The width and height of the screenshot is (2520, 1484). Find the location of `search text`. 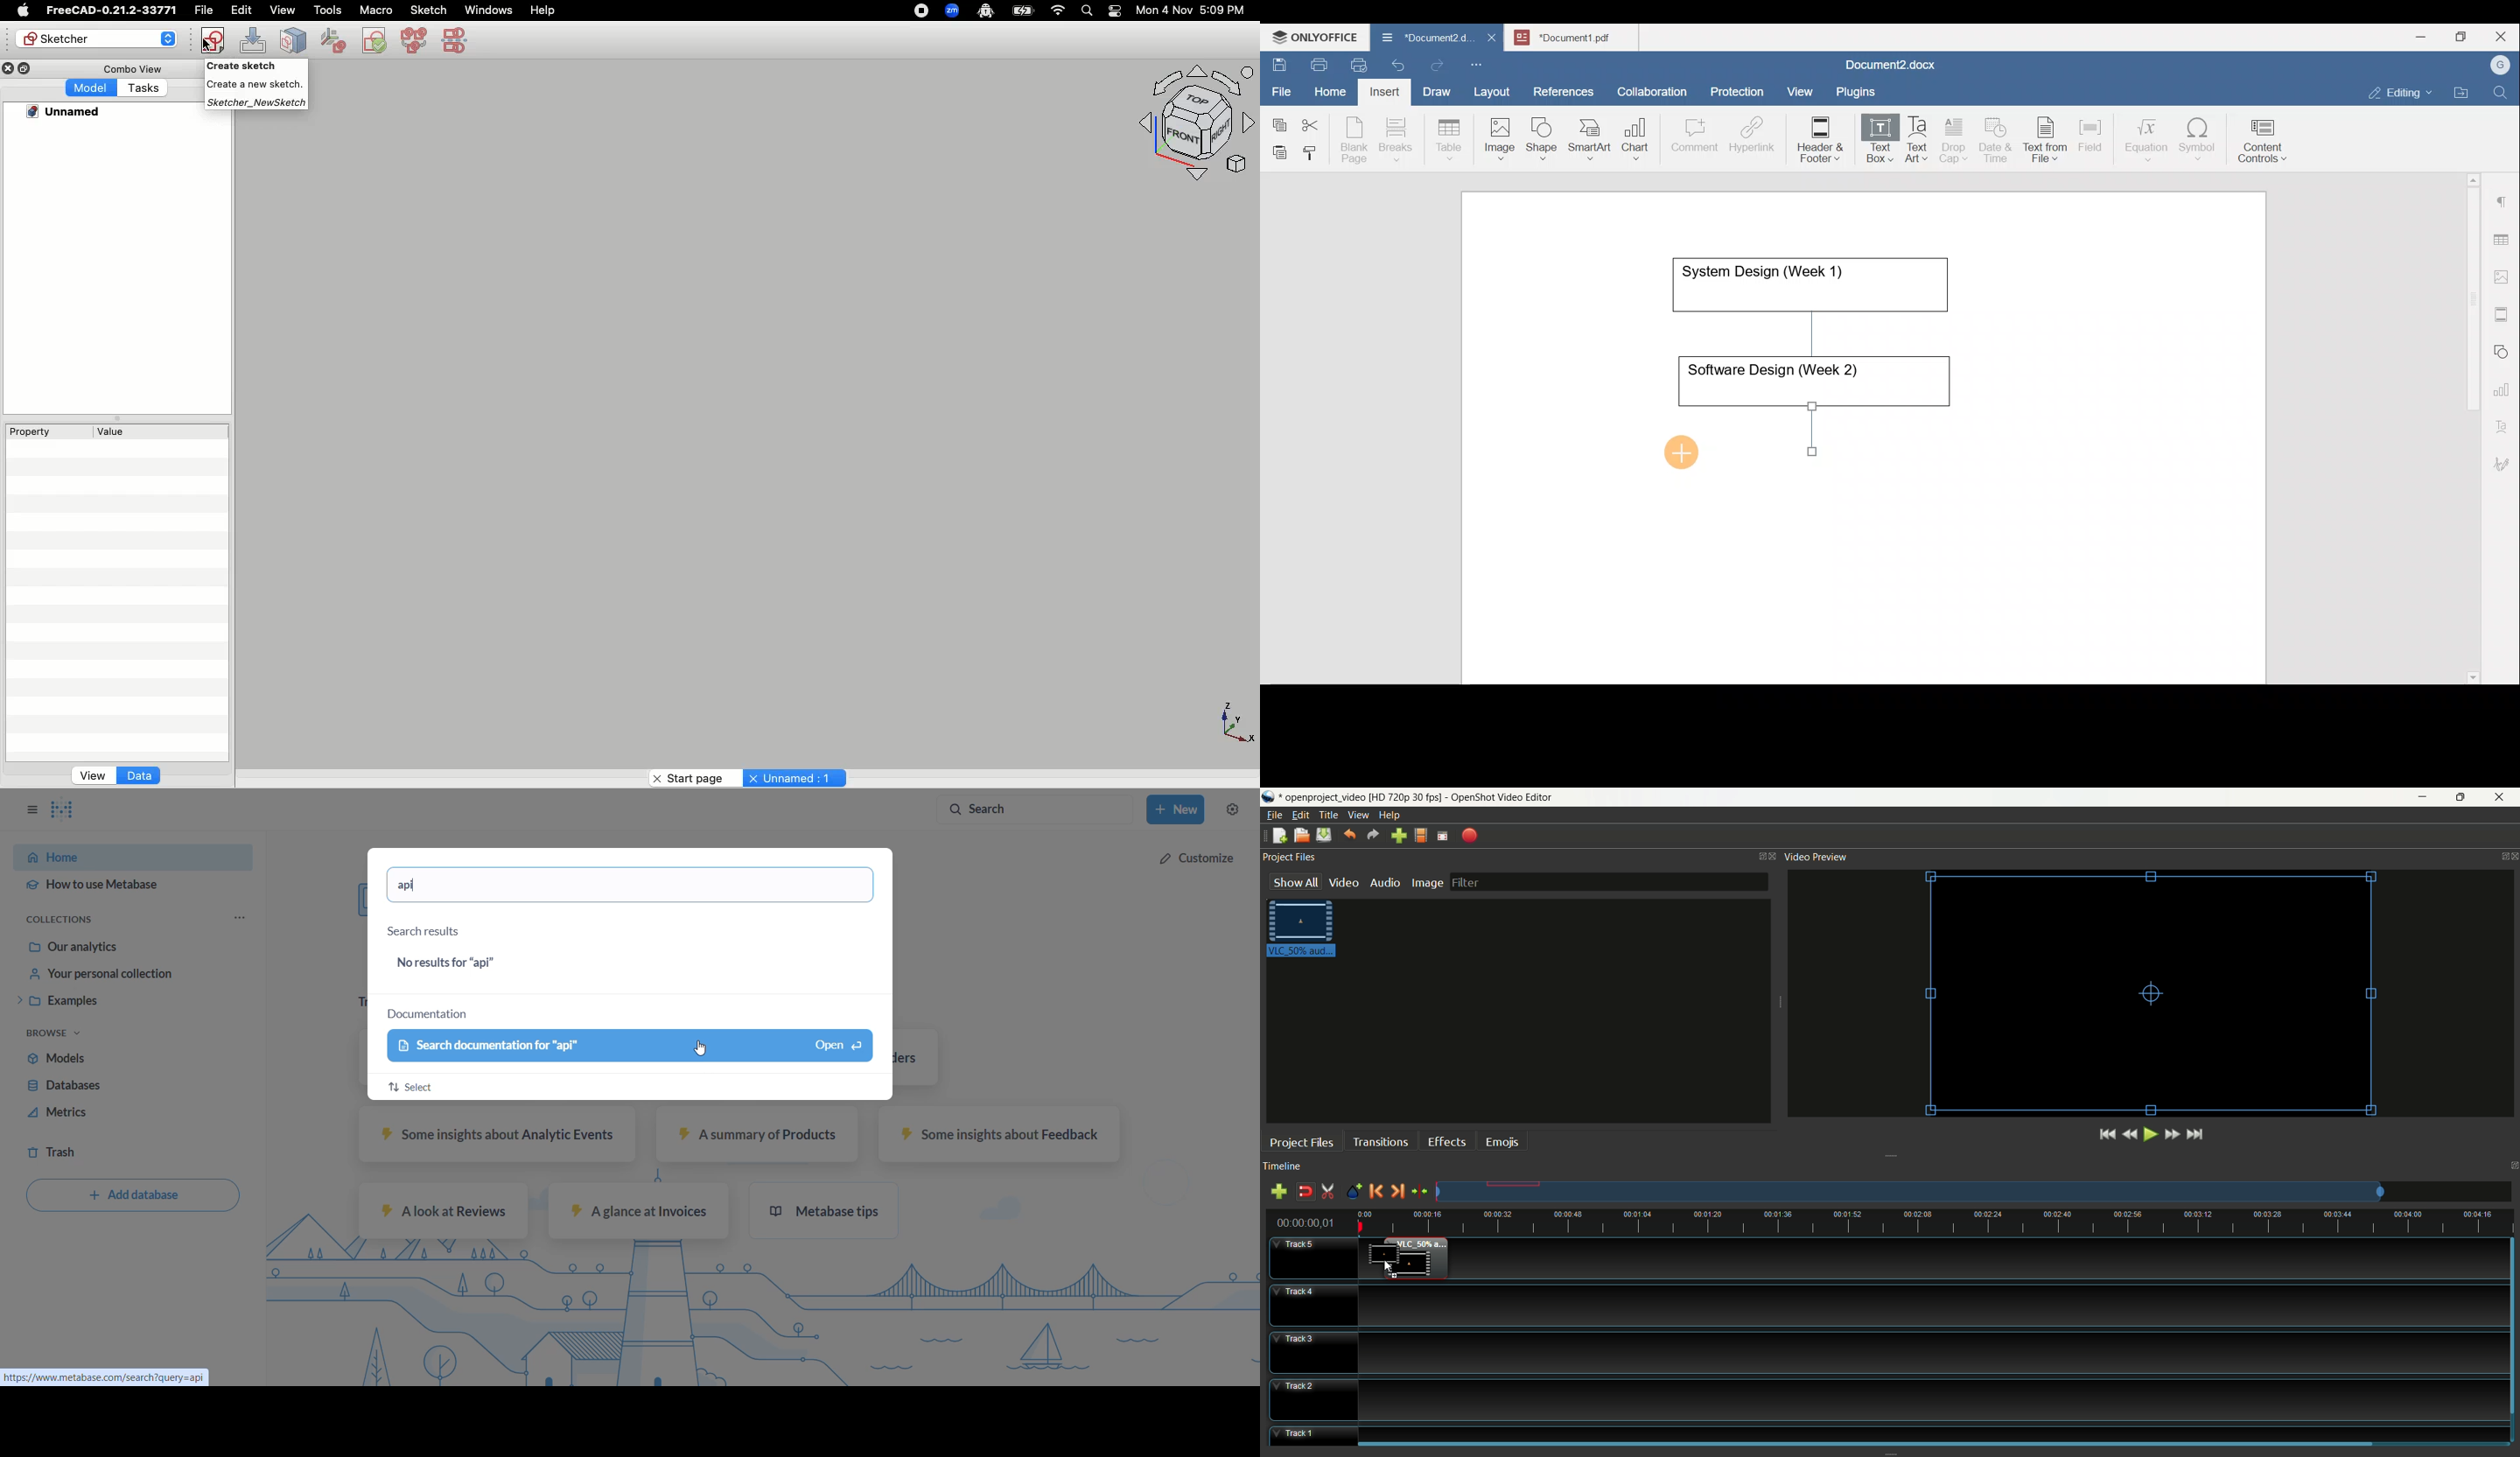

search text is located at coordinates (411, 884).